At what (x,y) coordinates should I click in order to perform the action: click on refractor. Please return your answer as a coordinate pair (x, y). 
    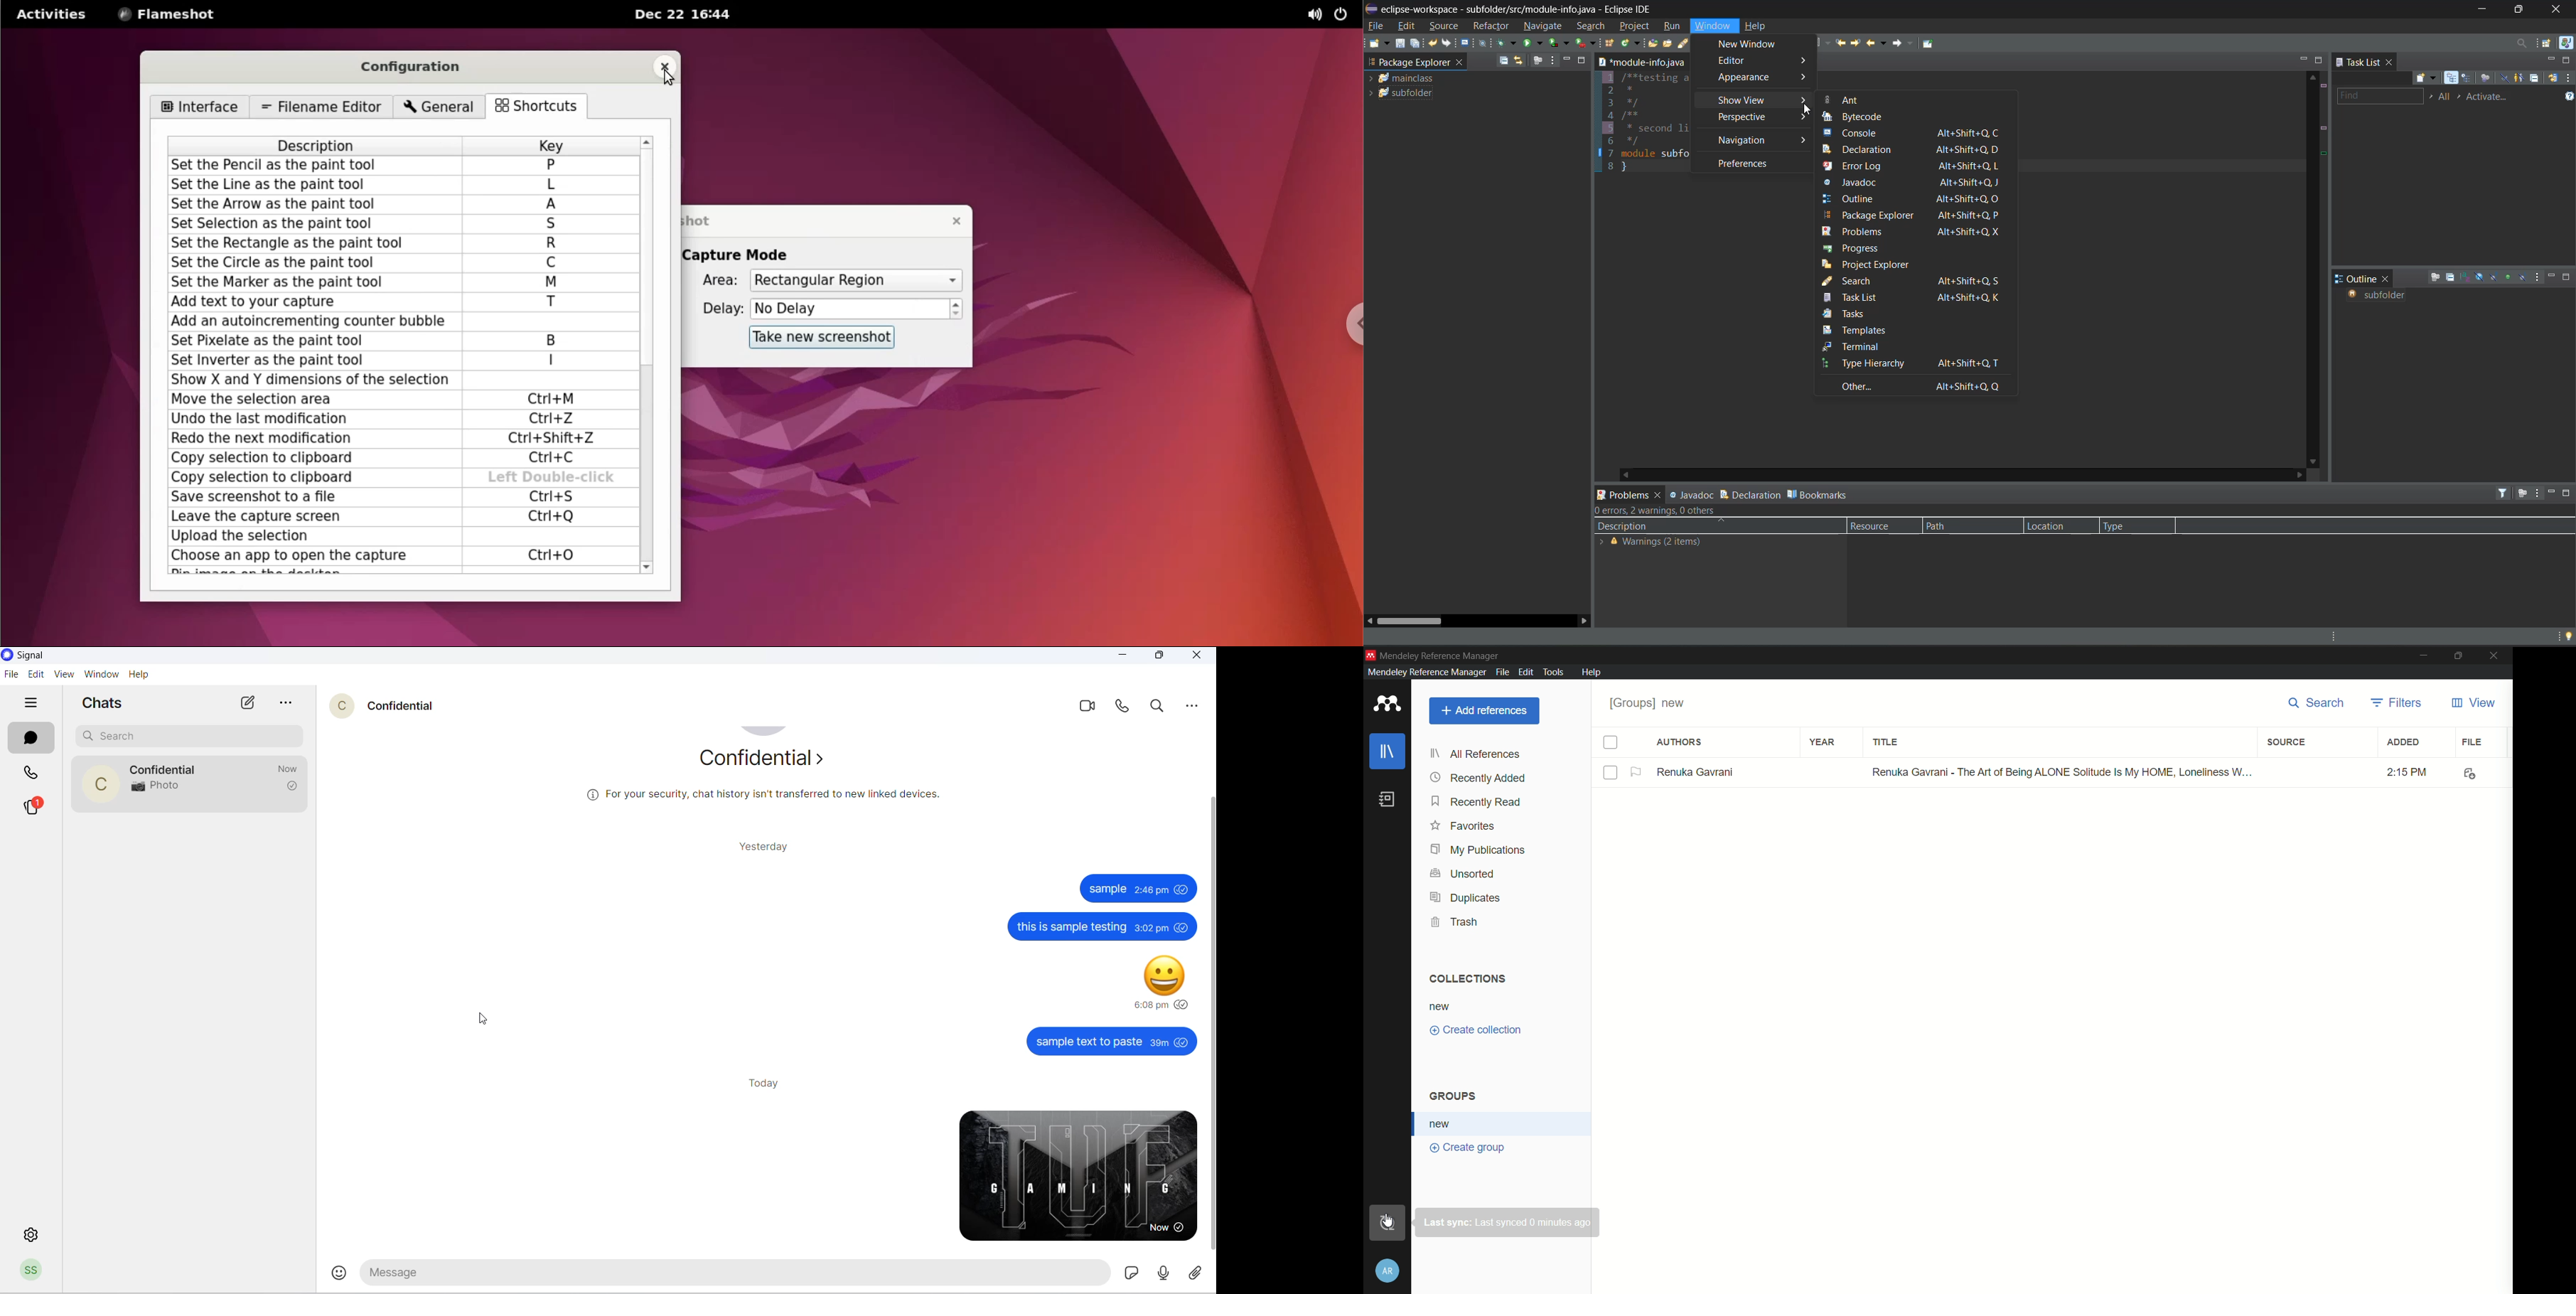
    Looking at the image, I should click on (1491, 25).